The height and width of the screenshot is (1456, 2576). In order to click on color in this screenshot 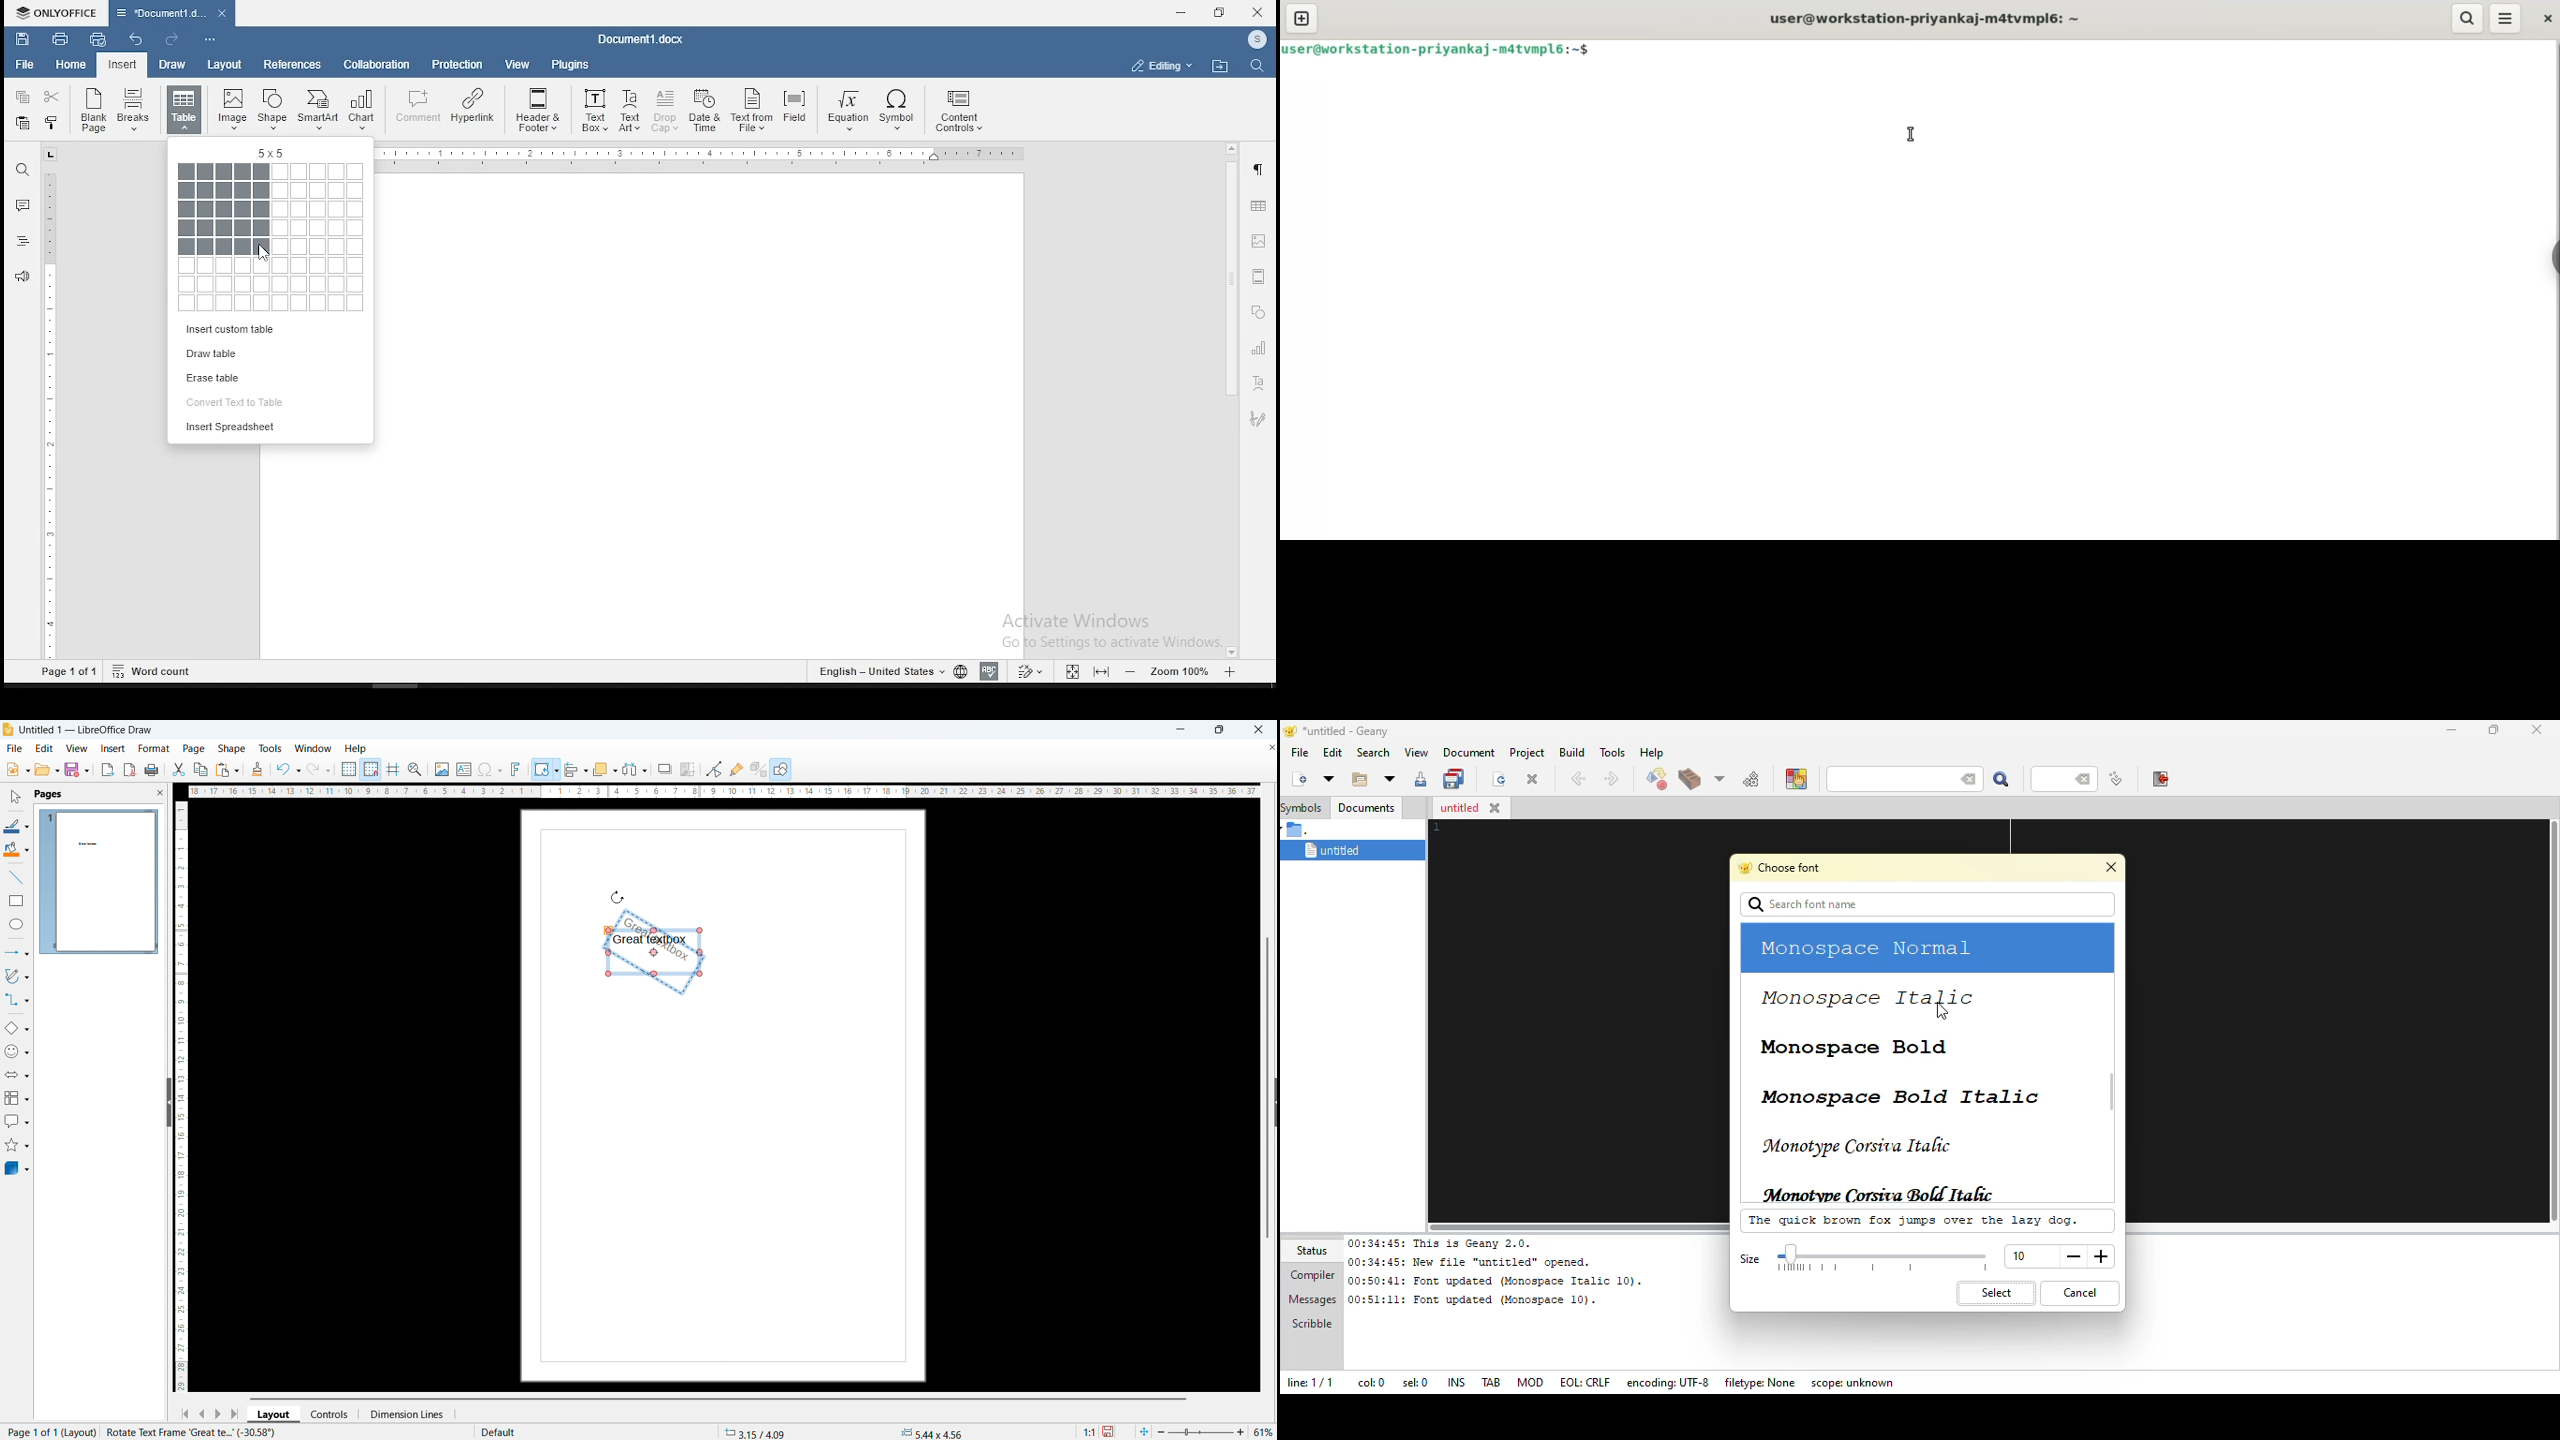, I will do `click(1795, 779)`.